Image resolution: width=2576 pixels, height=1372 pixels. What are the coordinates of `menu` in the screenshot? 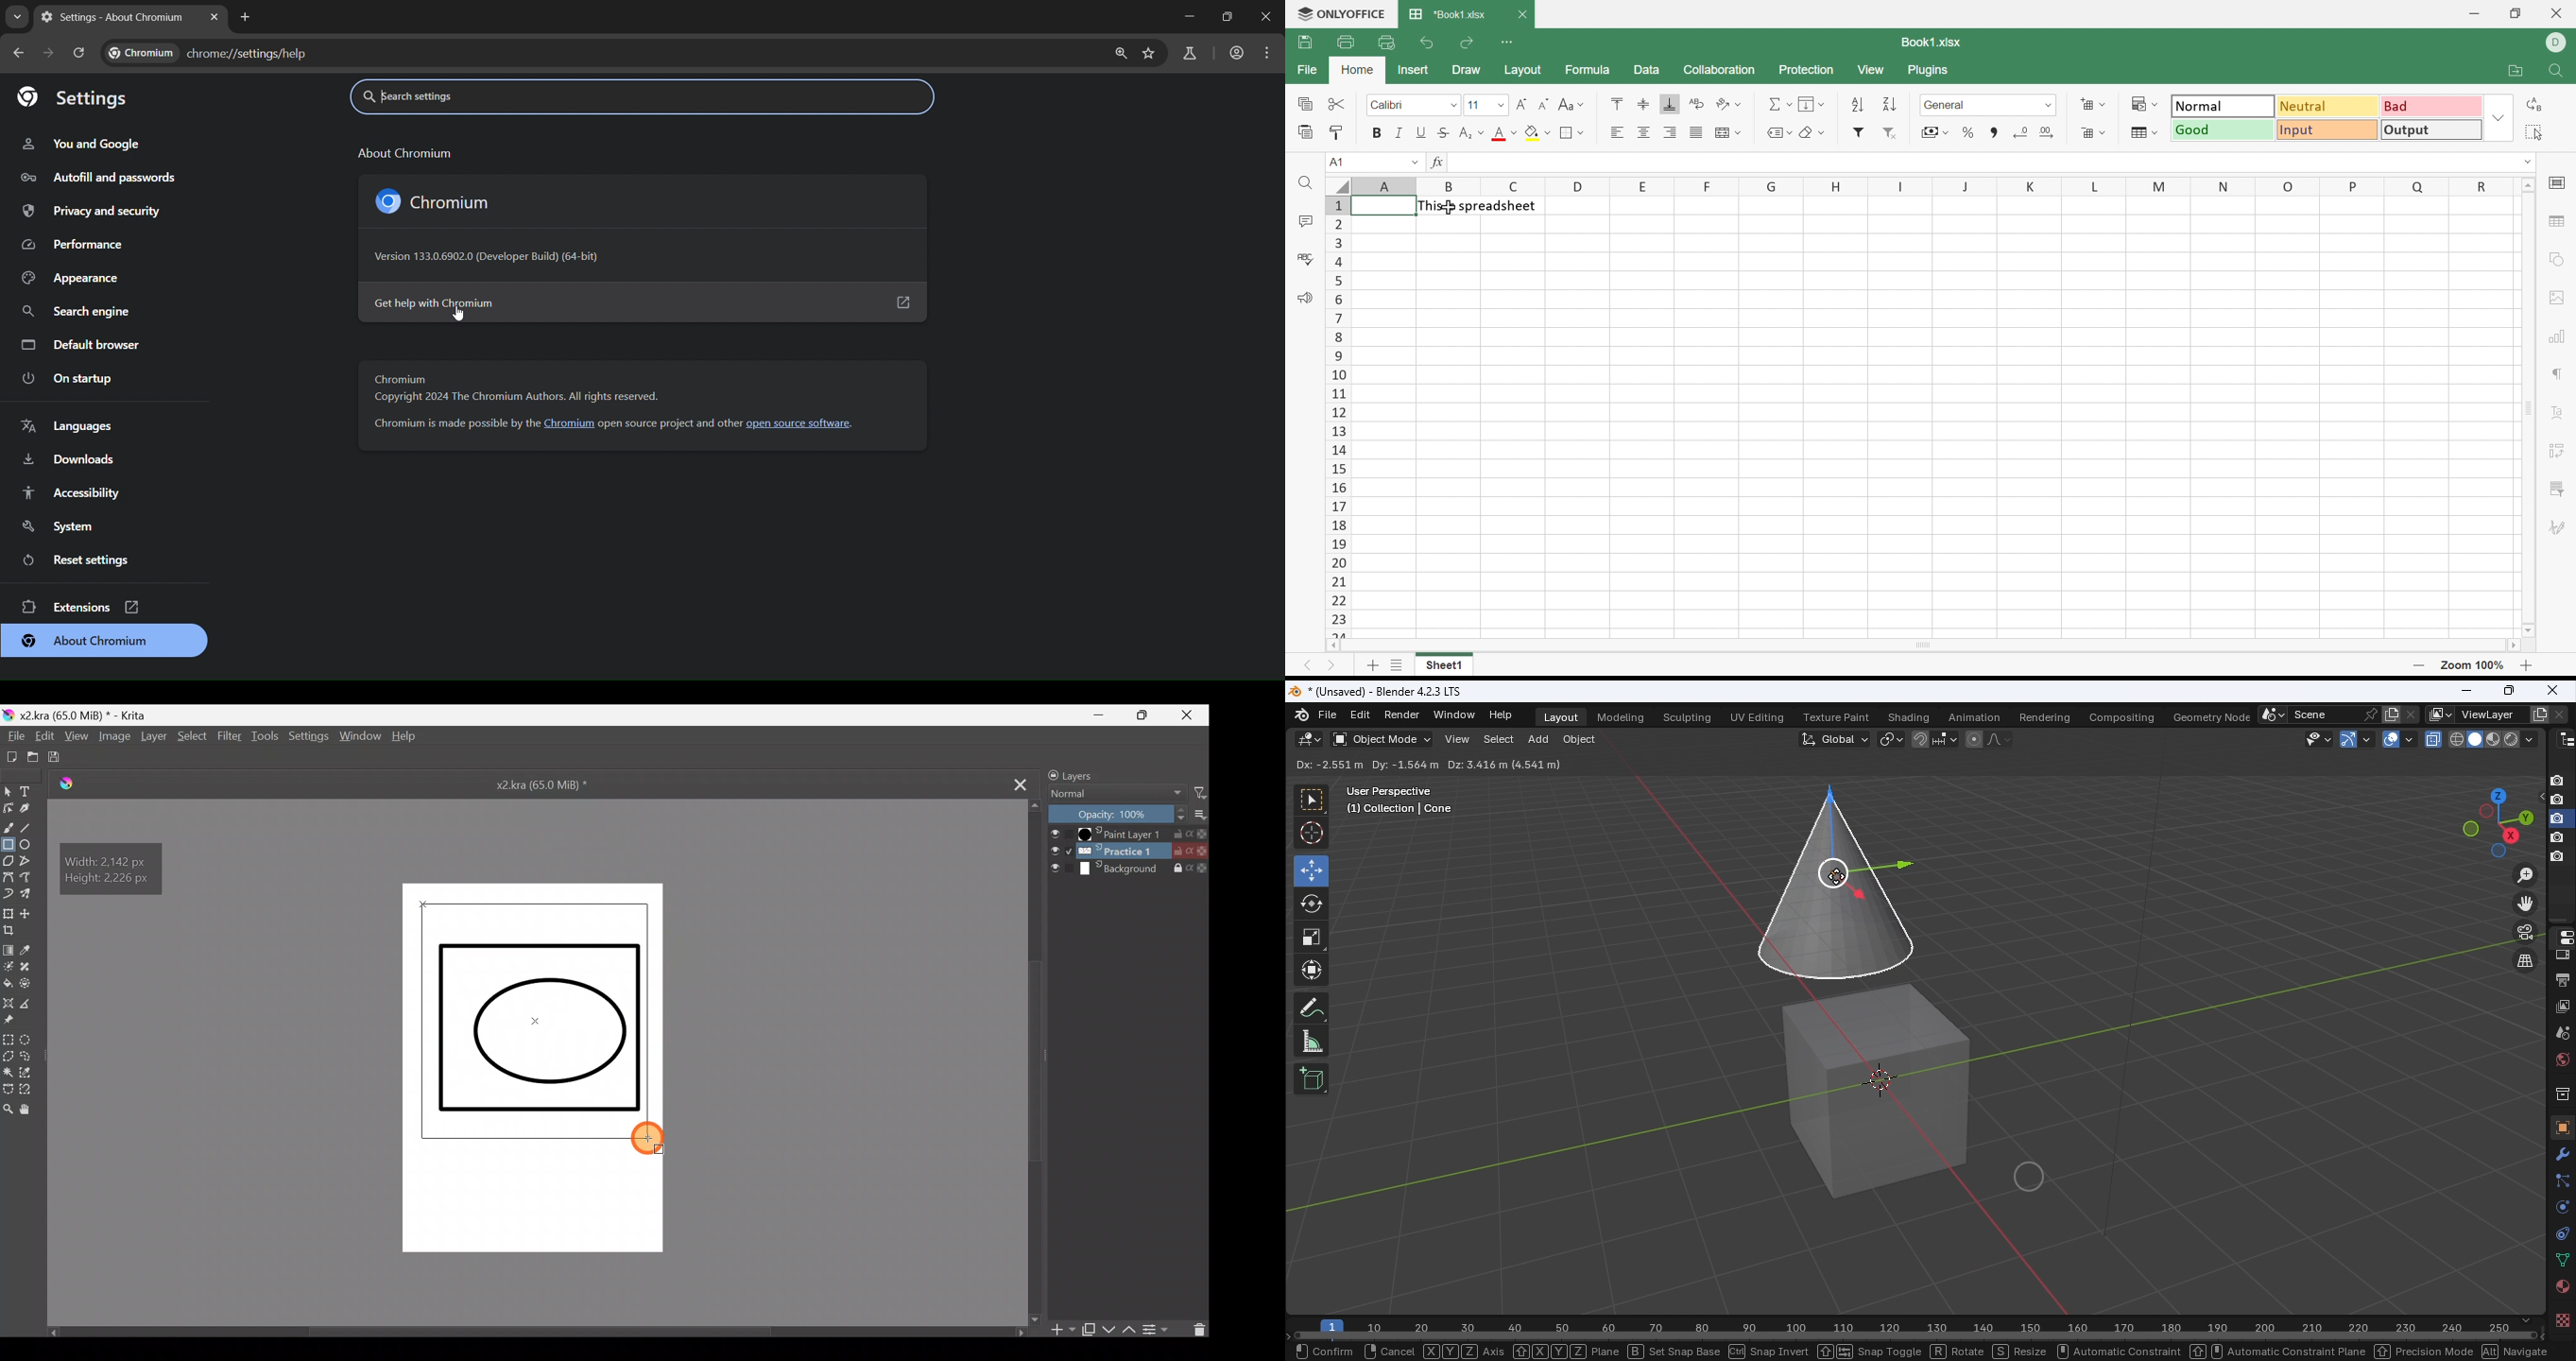 It's located at (1266, 52).